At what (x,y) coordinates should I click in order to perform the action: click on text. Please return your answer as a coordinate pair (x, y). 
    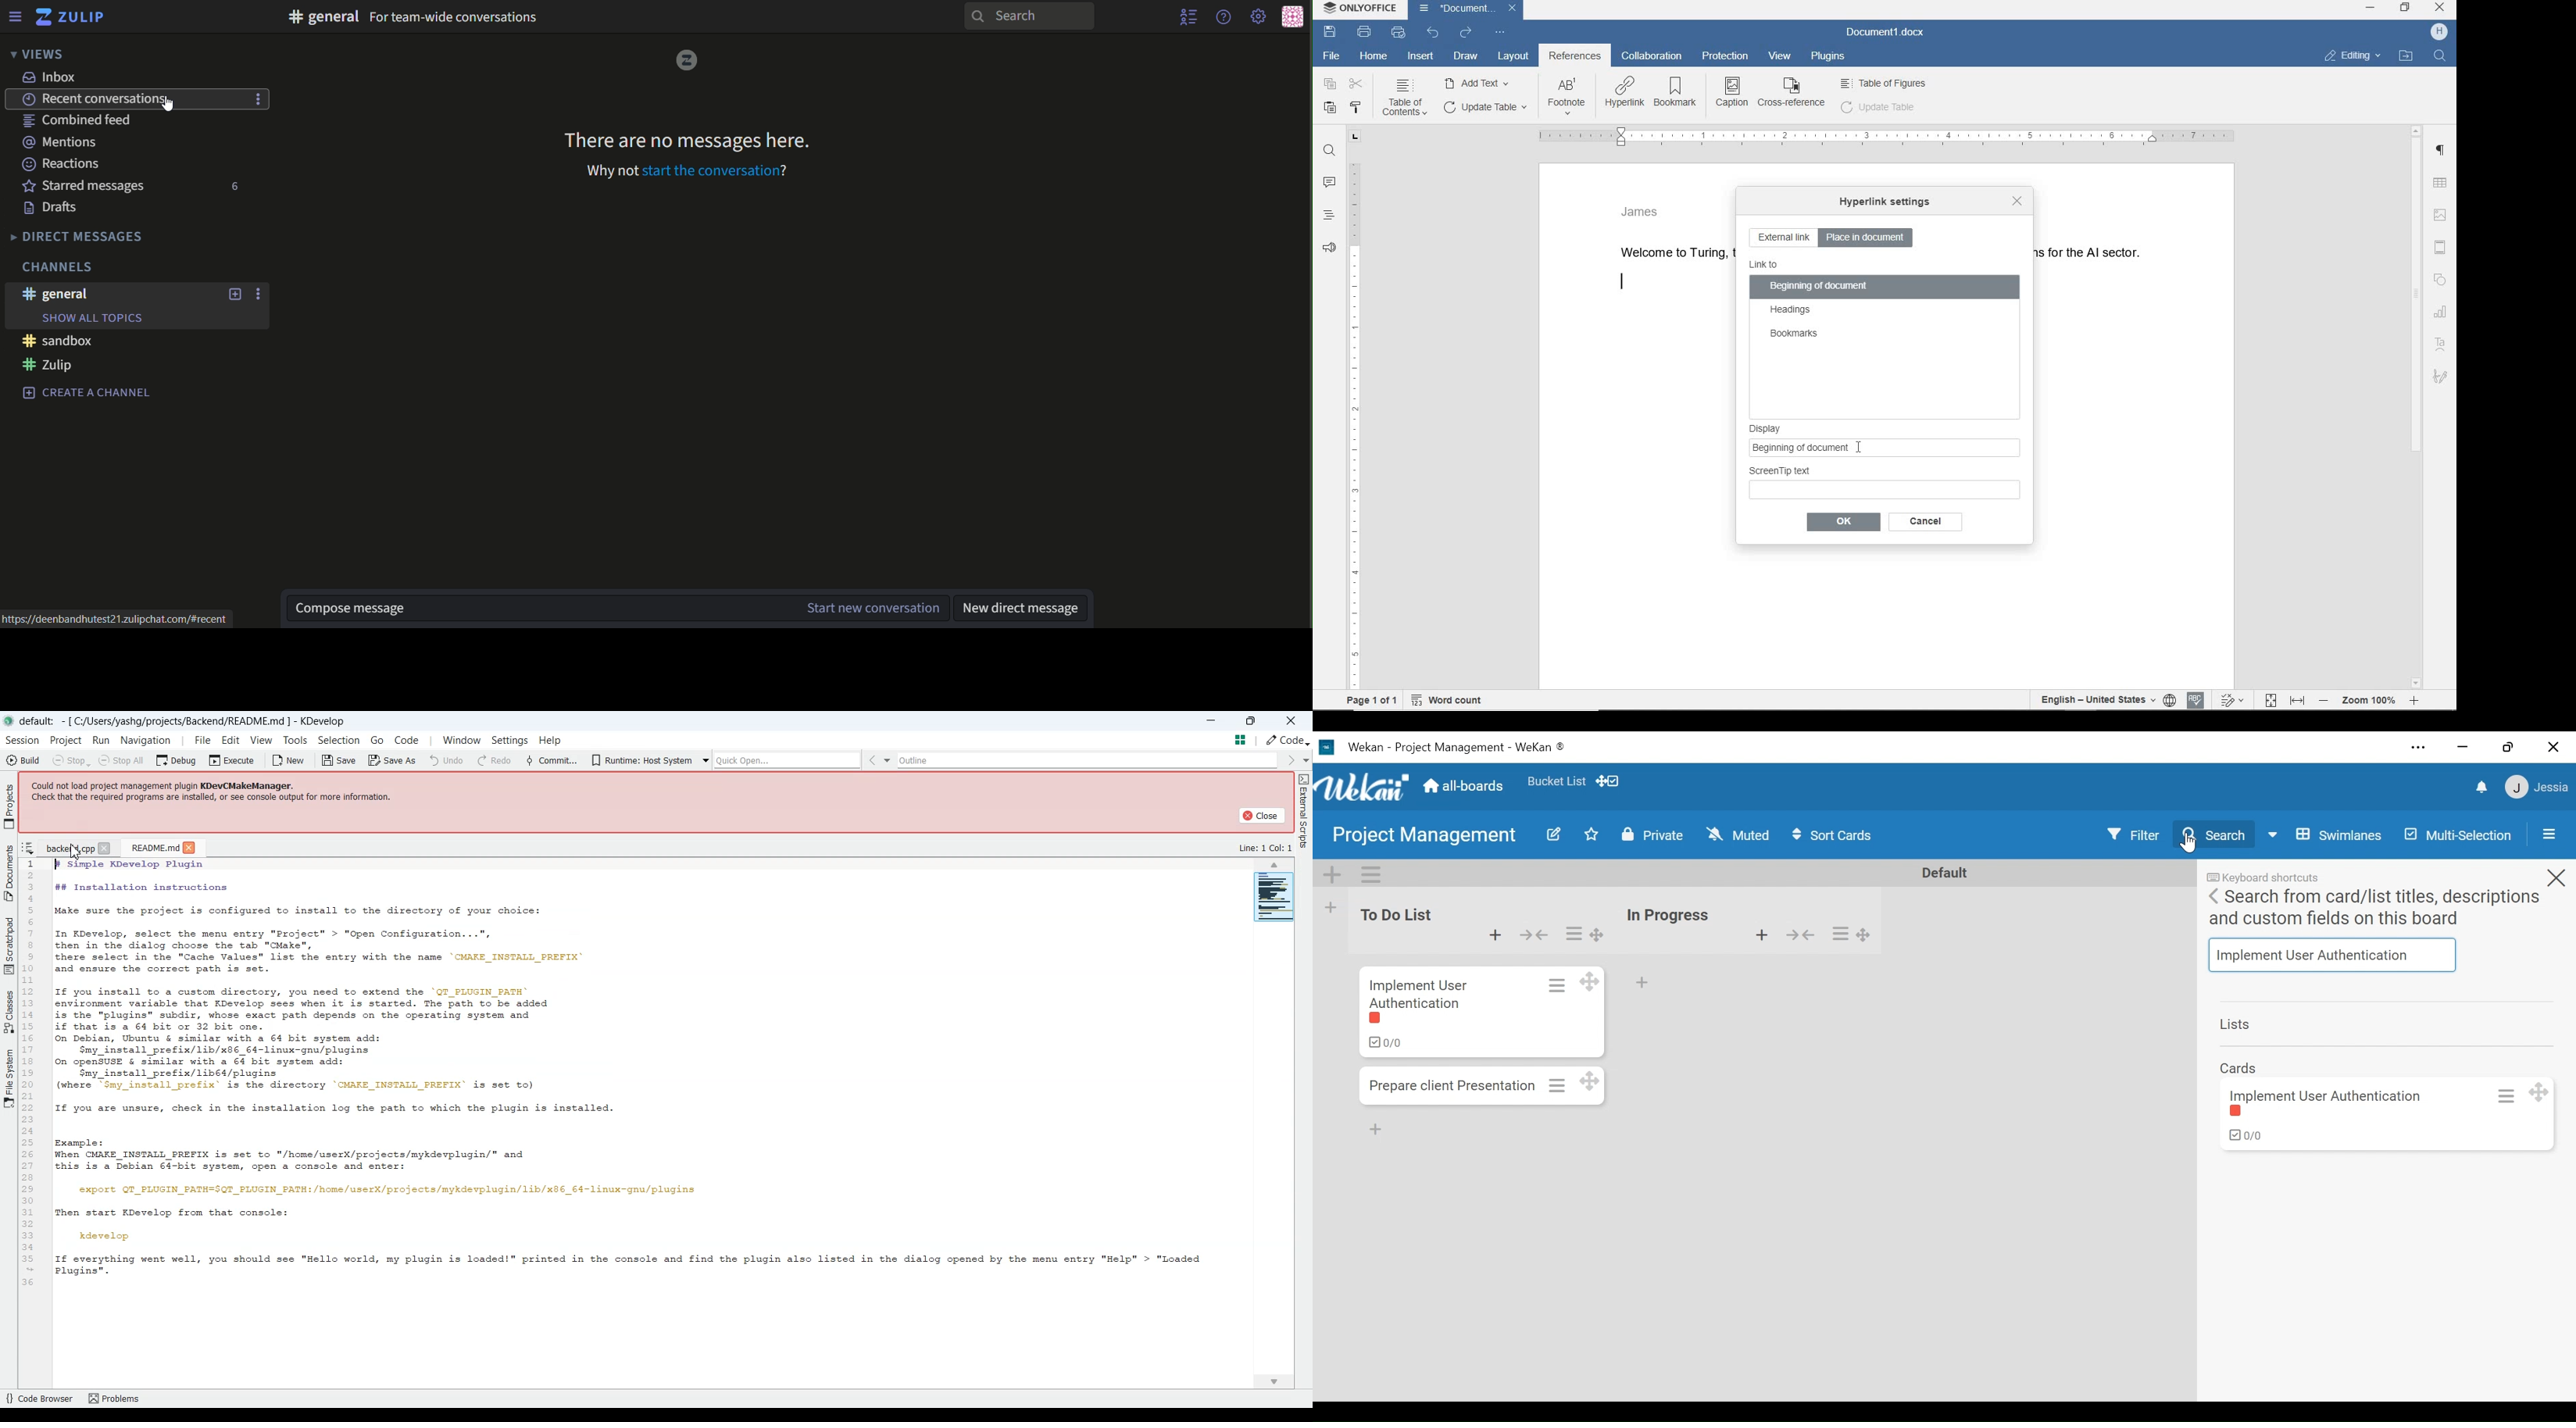
    Looking at the image, I should click on (78, 236).